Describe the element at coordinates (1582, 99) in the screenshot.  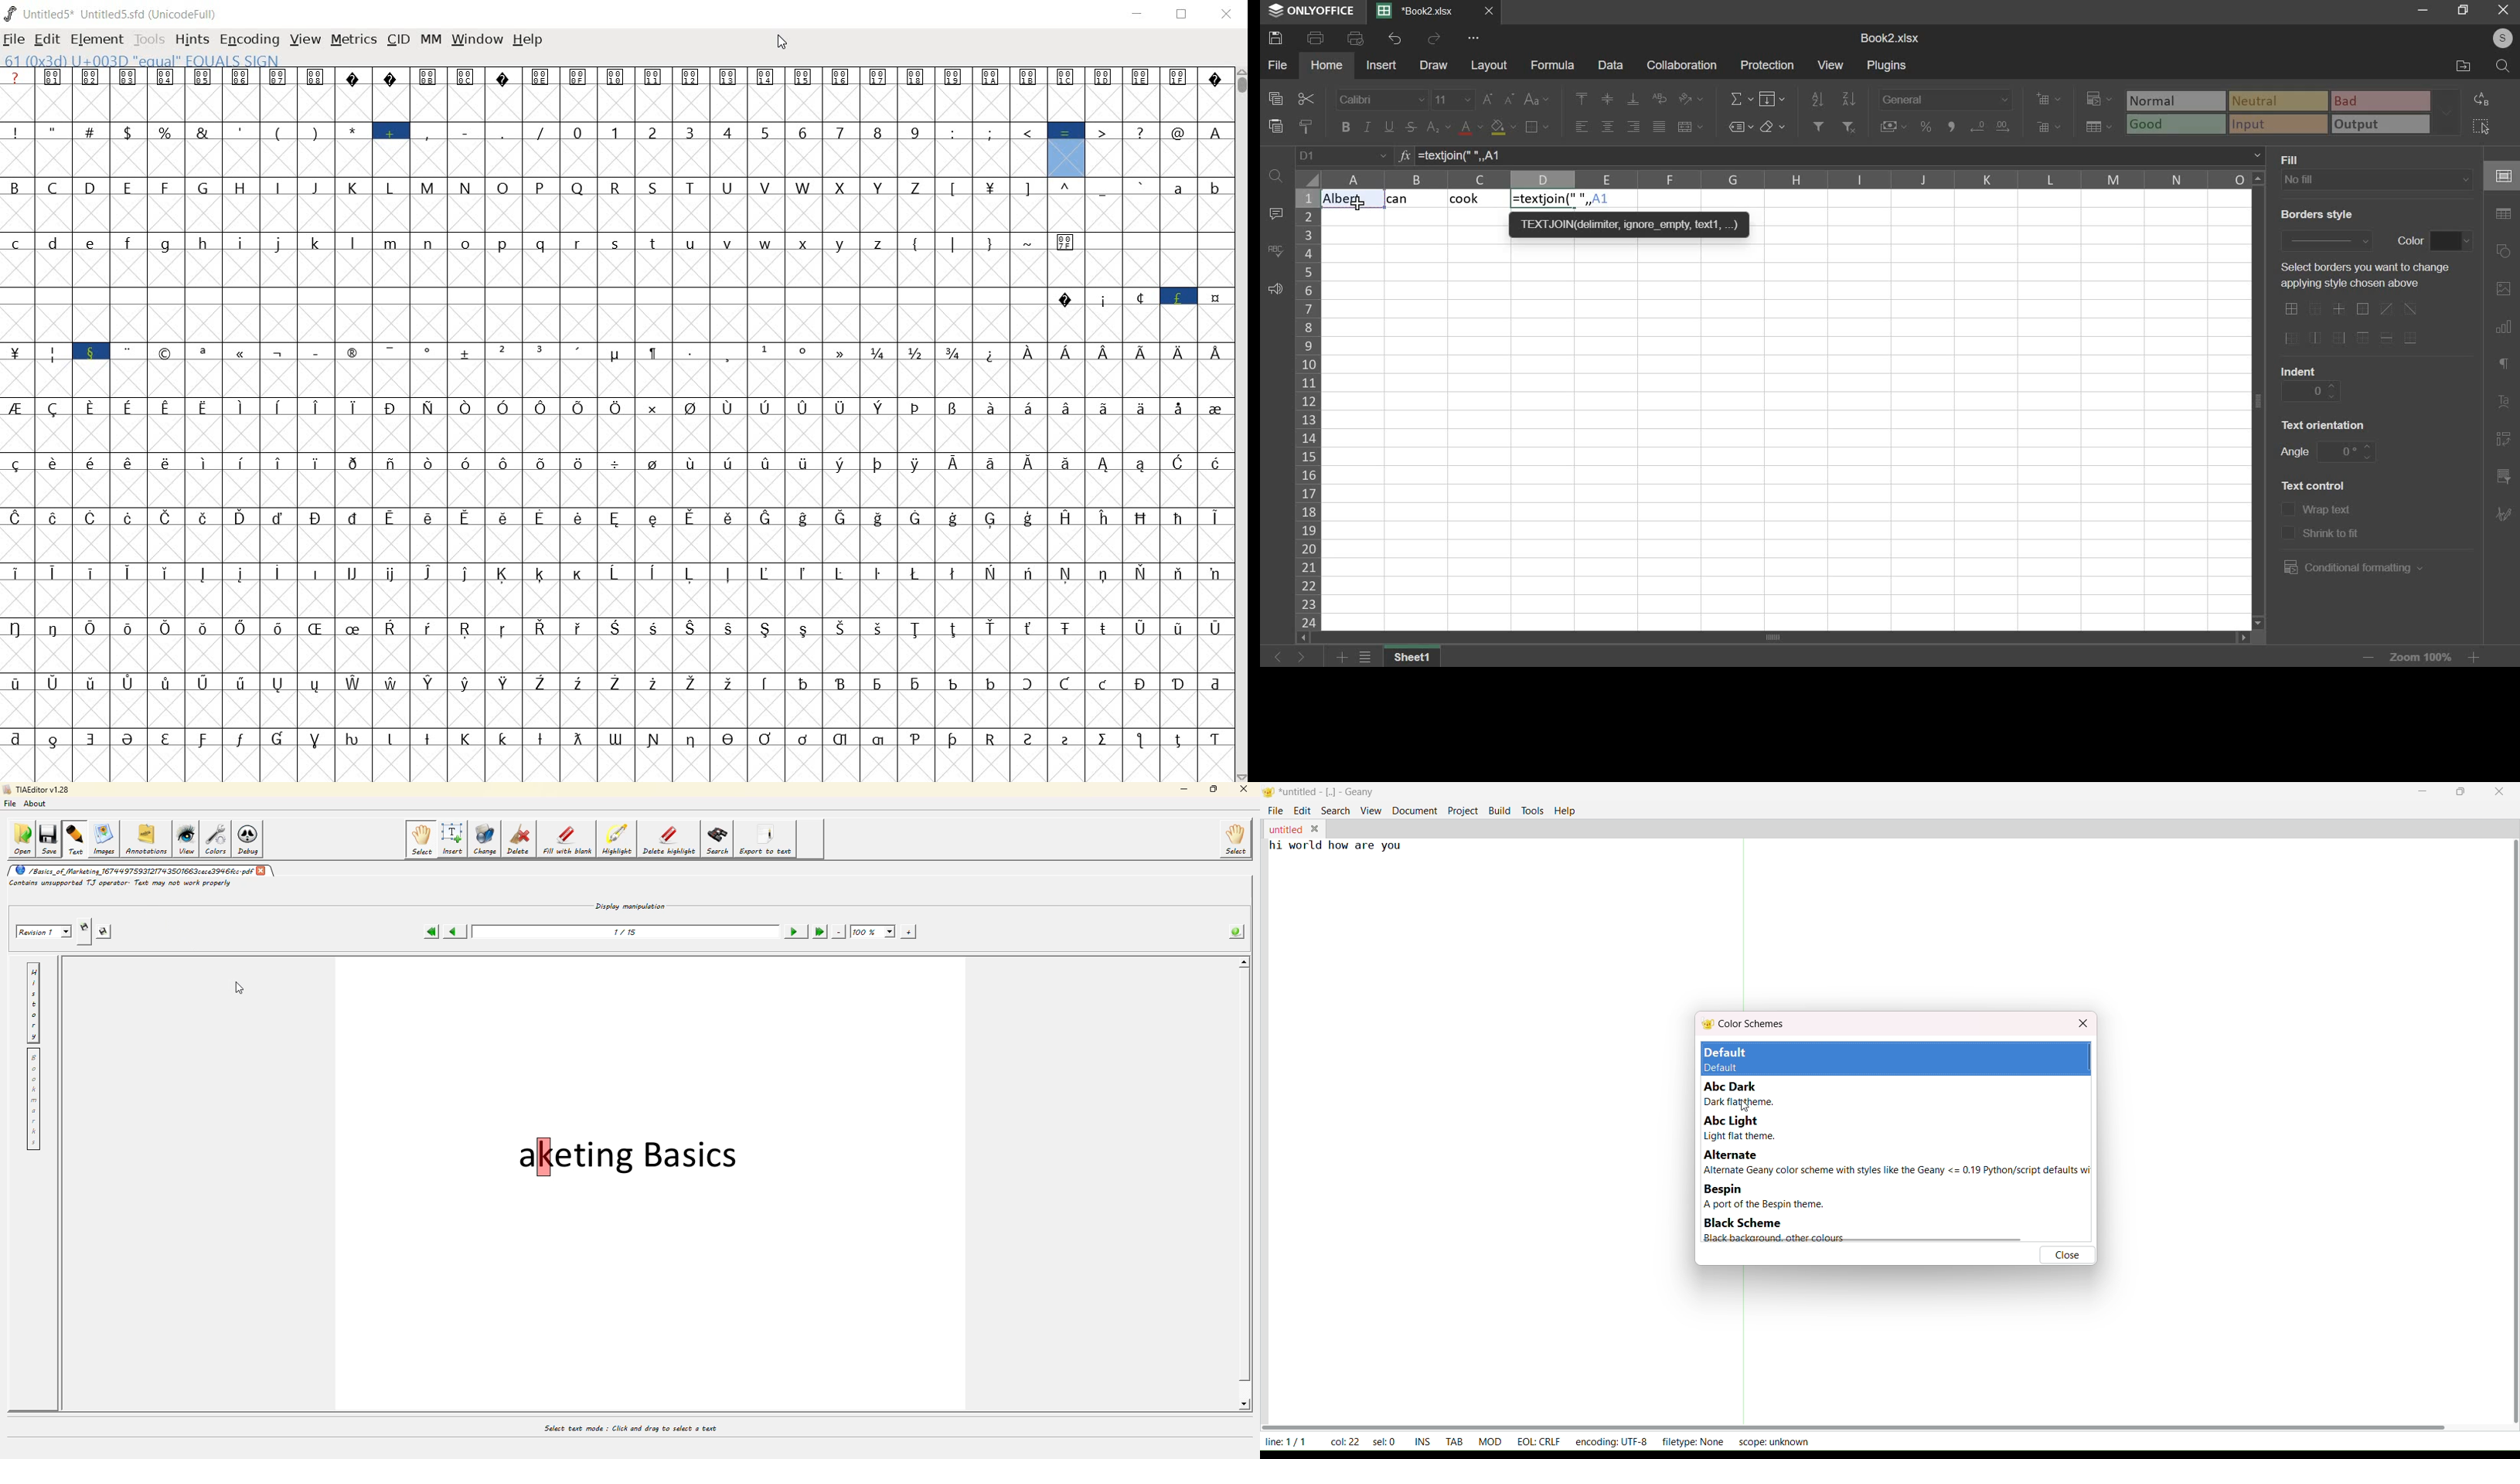
I see `align top` at that location.